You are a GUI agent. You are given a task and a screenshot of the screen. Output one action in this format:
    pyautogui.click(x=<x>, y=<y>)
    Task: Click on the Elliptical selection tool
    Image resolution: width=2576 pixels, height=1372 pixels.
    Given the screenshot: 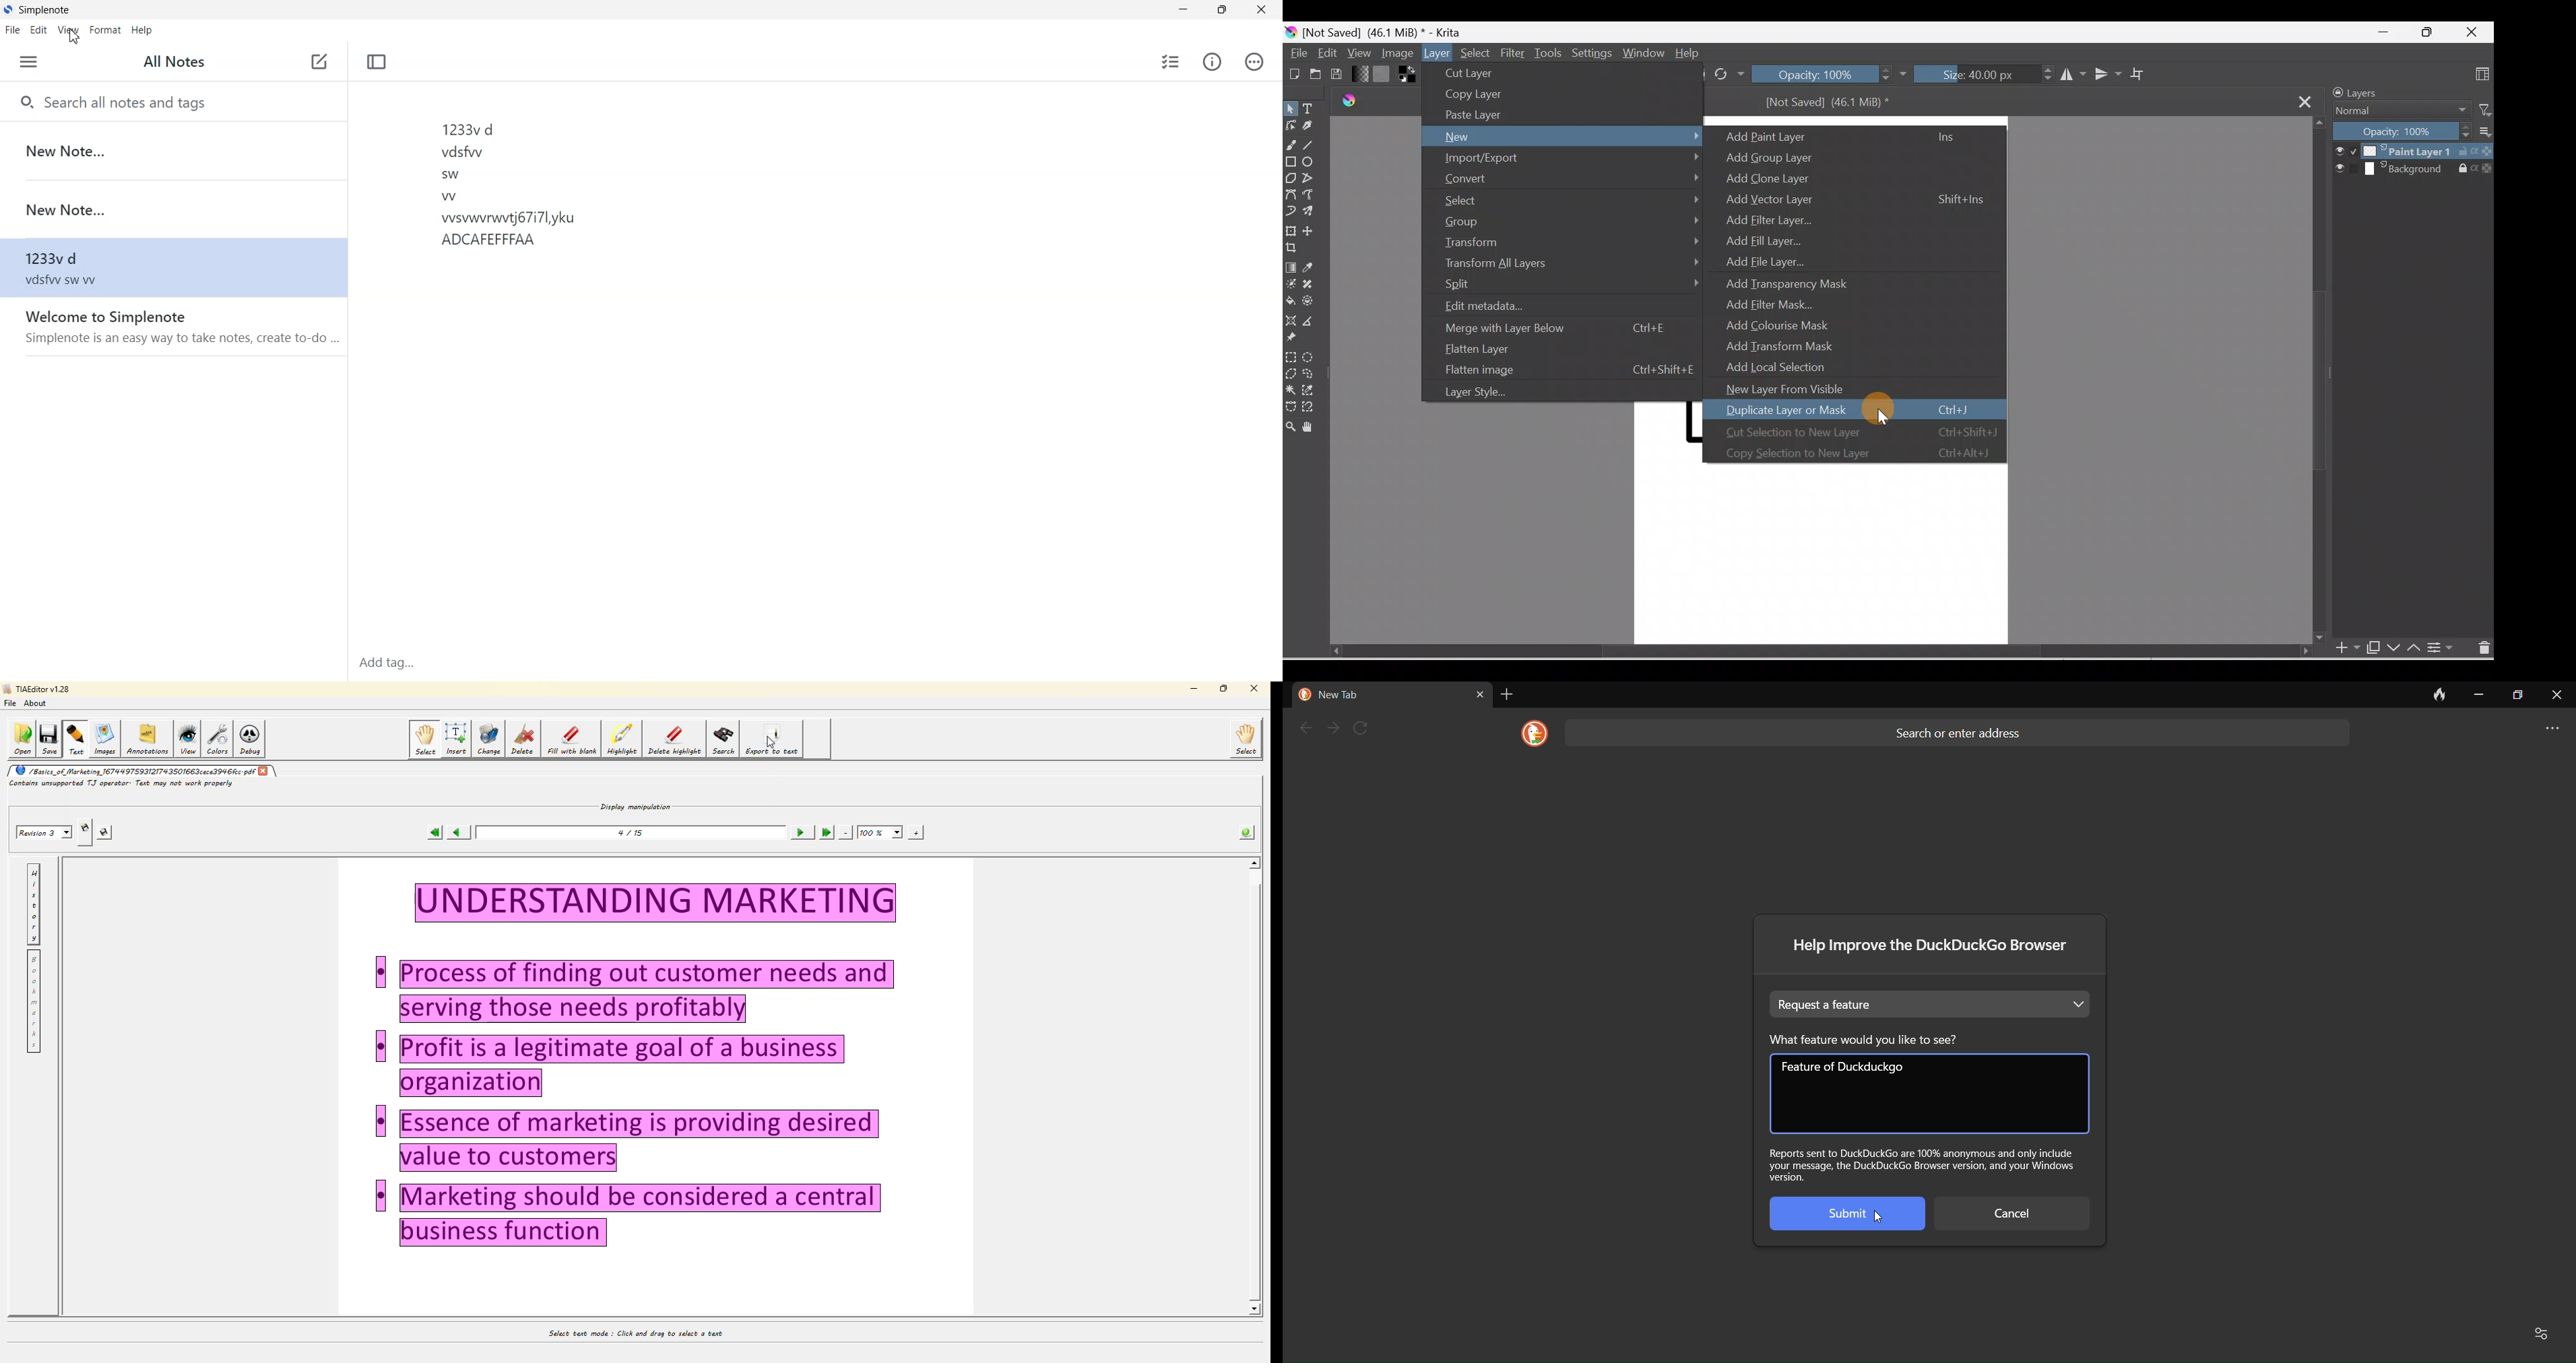 What is the action you would take?
    pyautogui.click(x=1311, y=357)
    